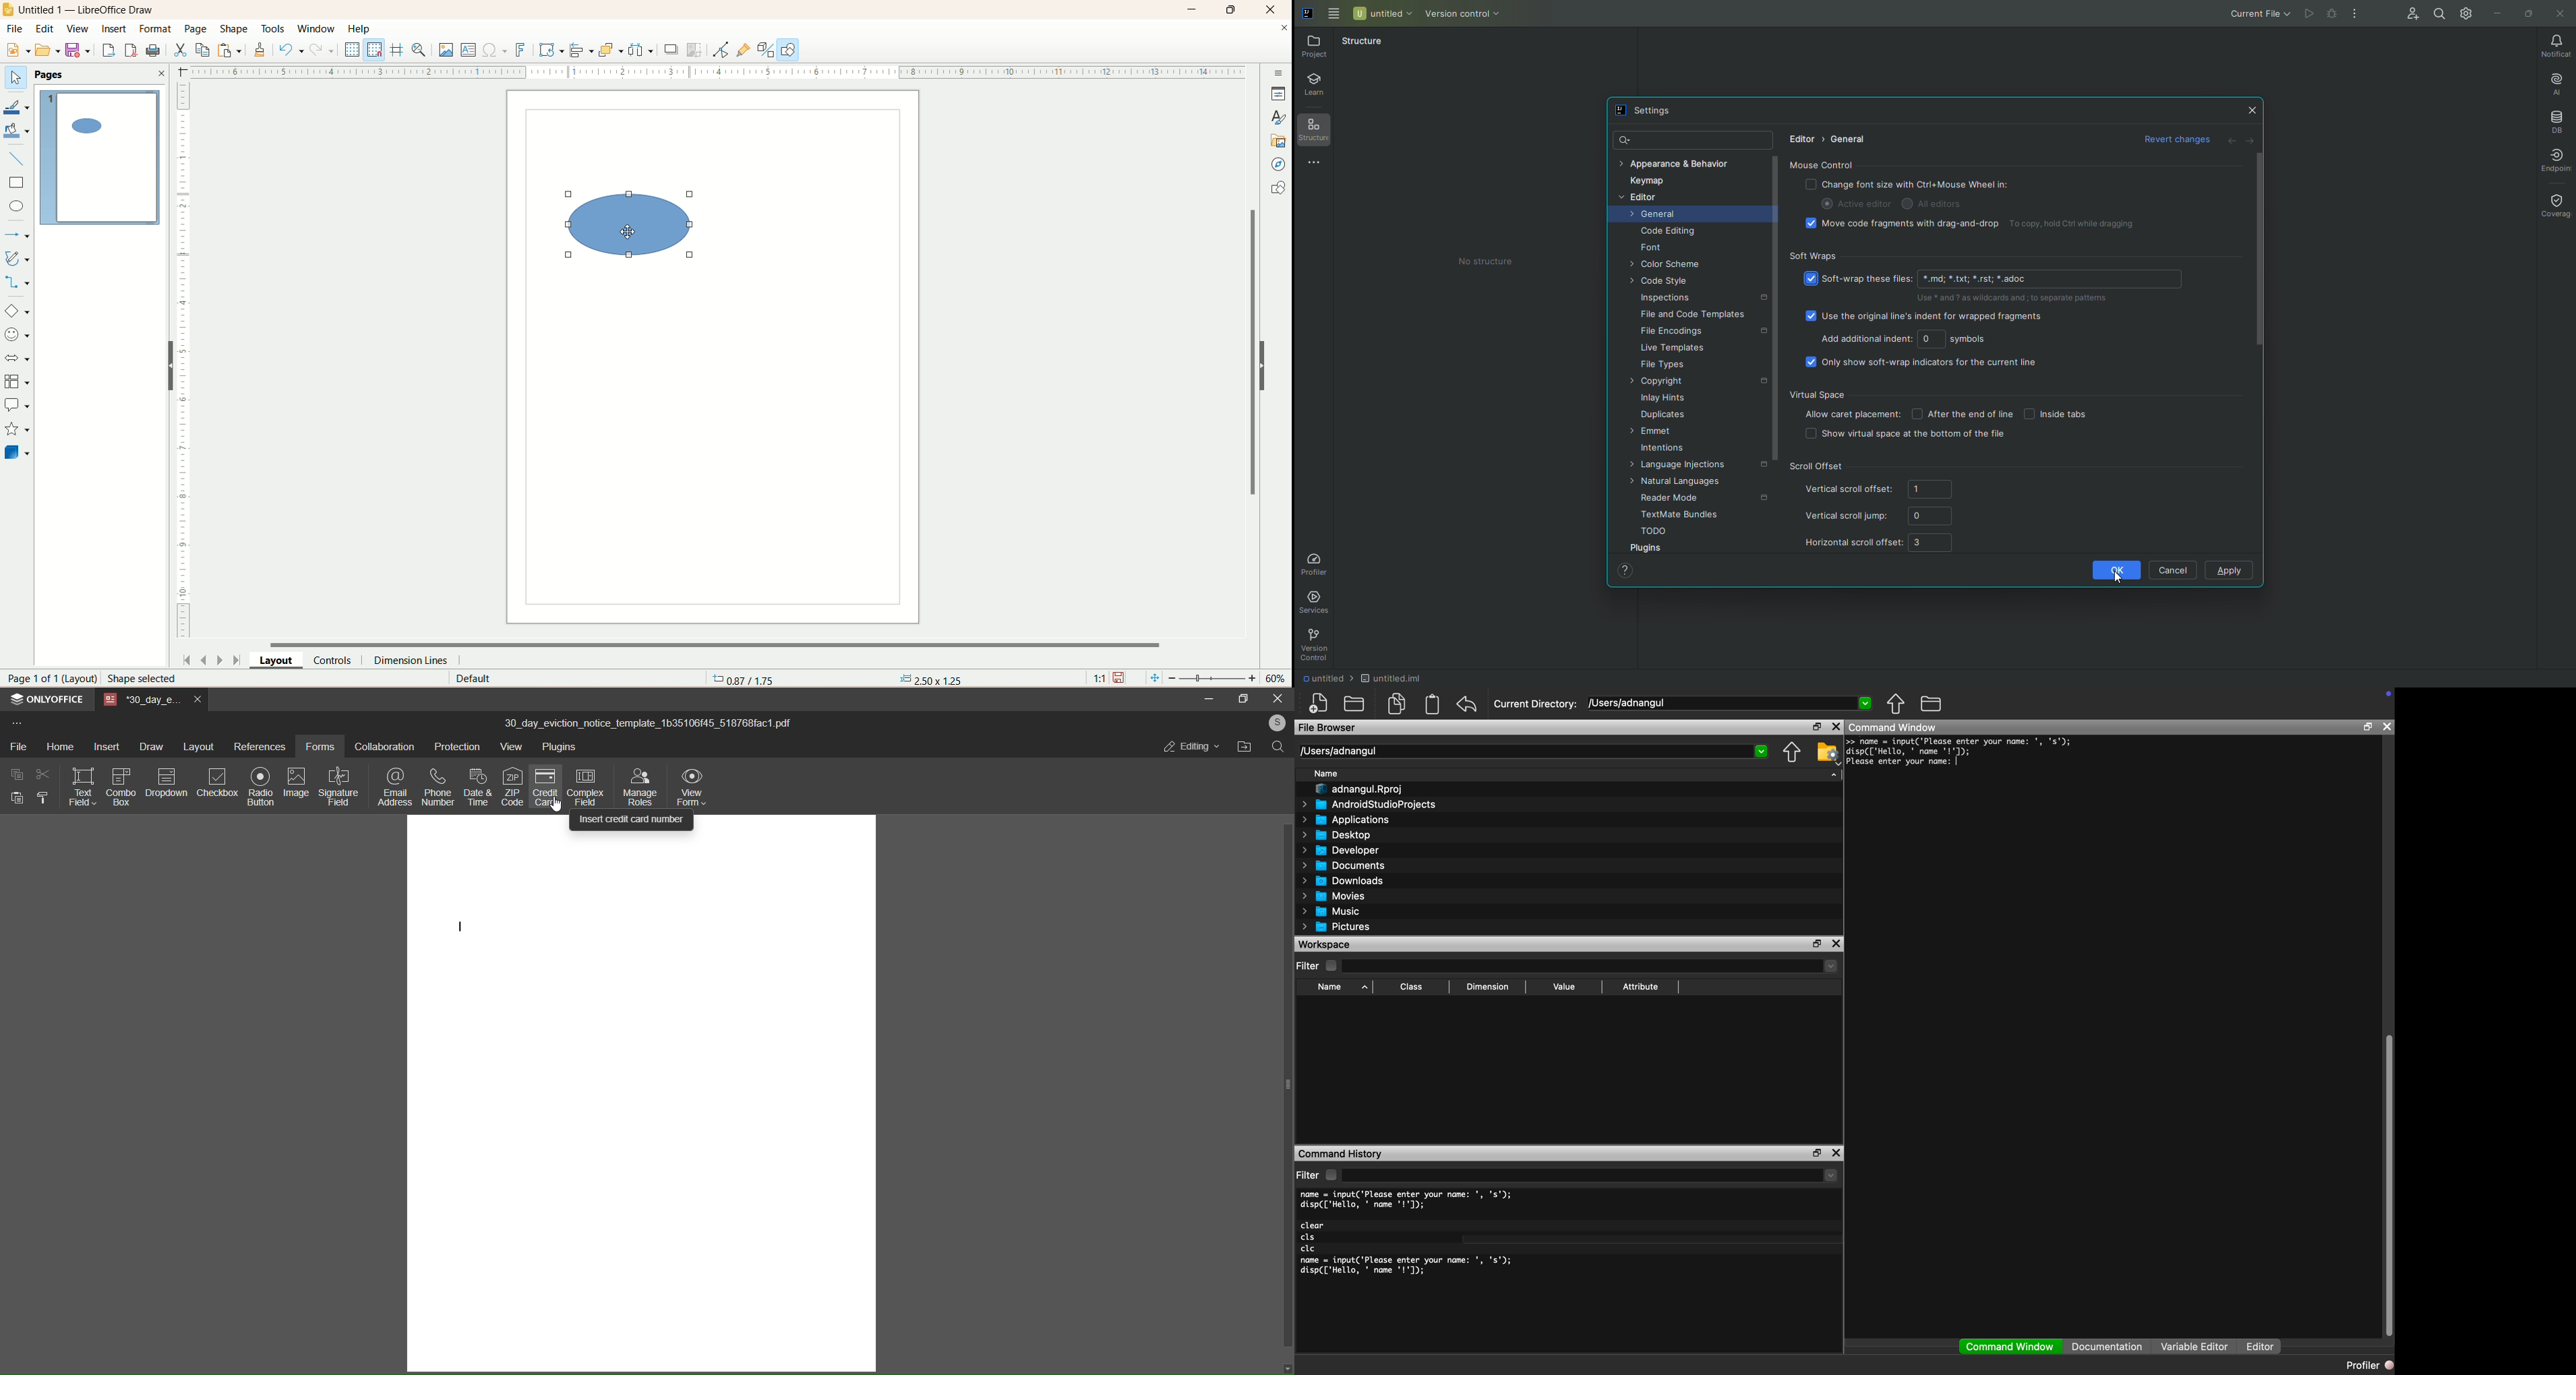 This screenshot has height=1400, width=2576. What do you see at coordinates (1278, 93) in the screenshot?
I see `properties` at bounding box center [1278, 93].